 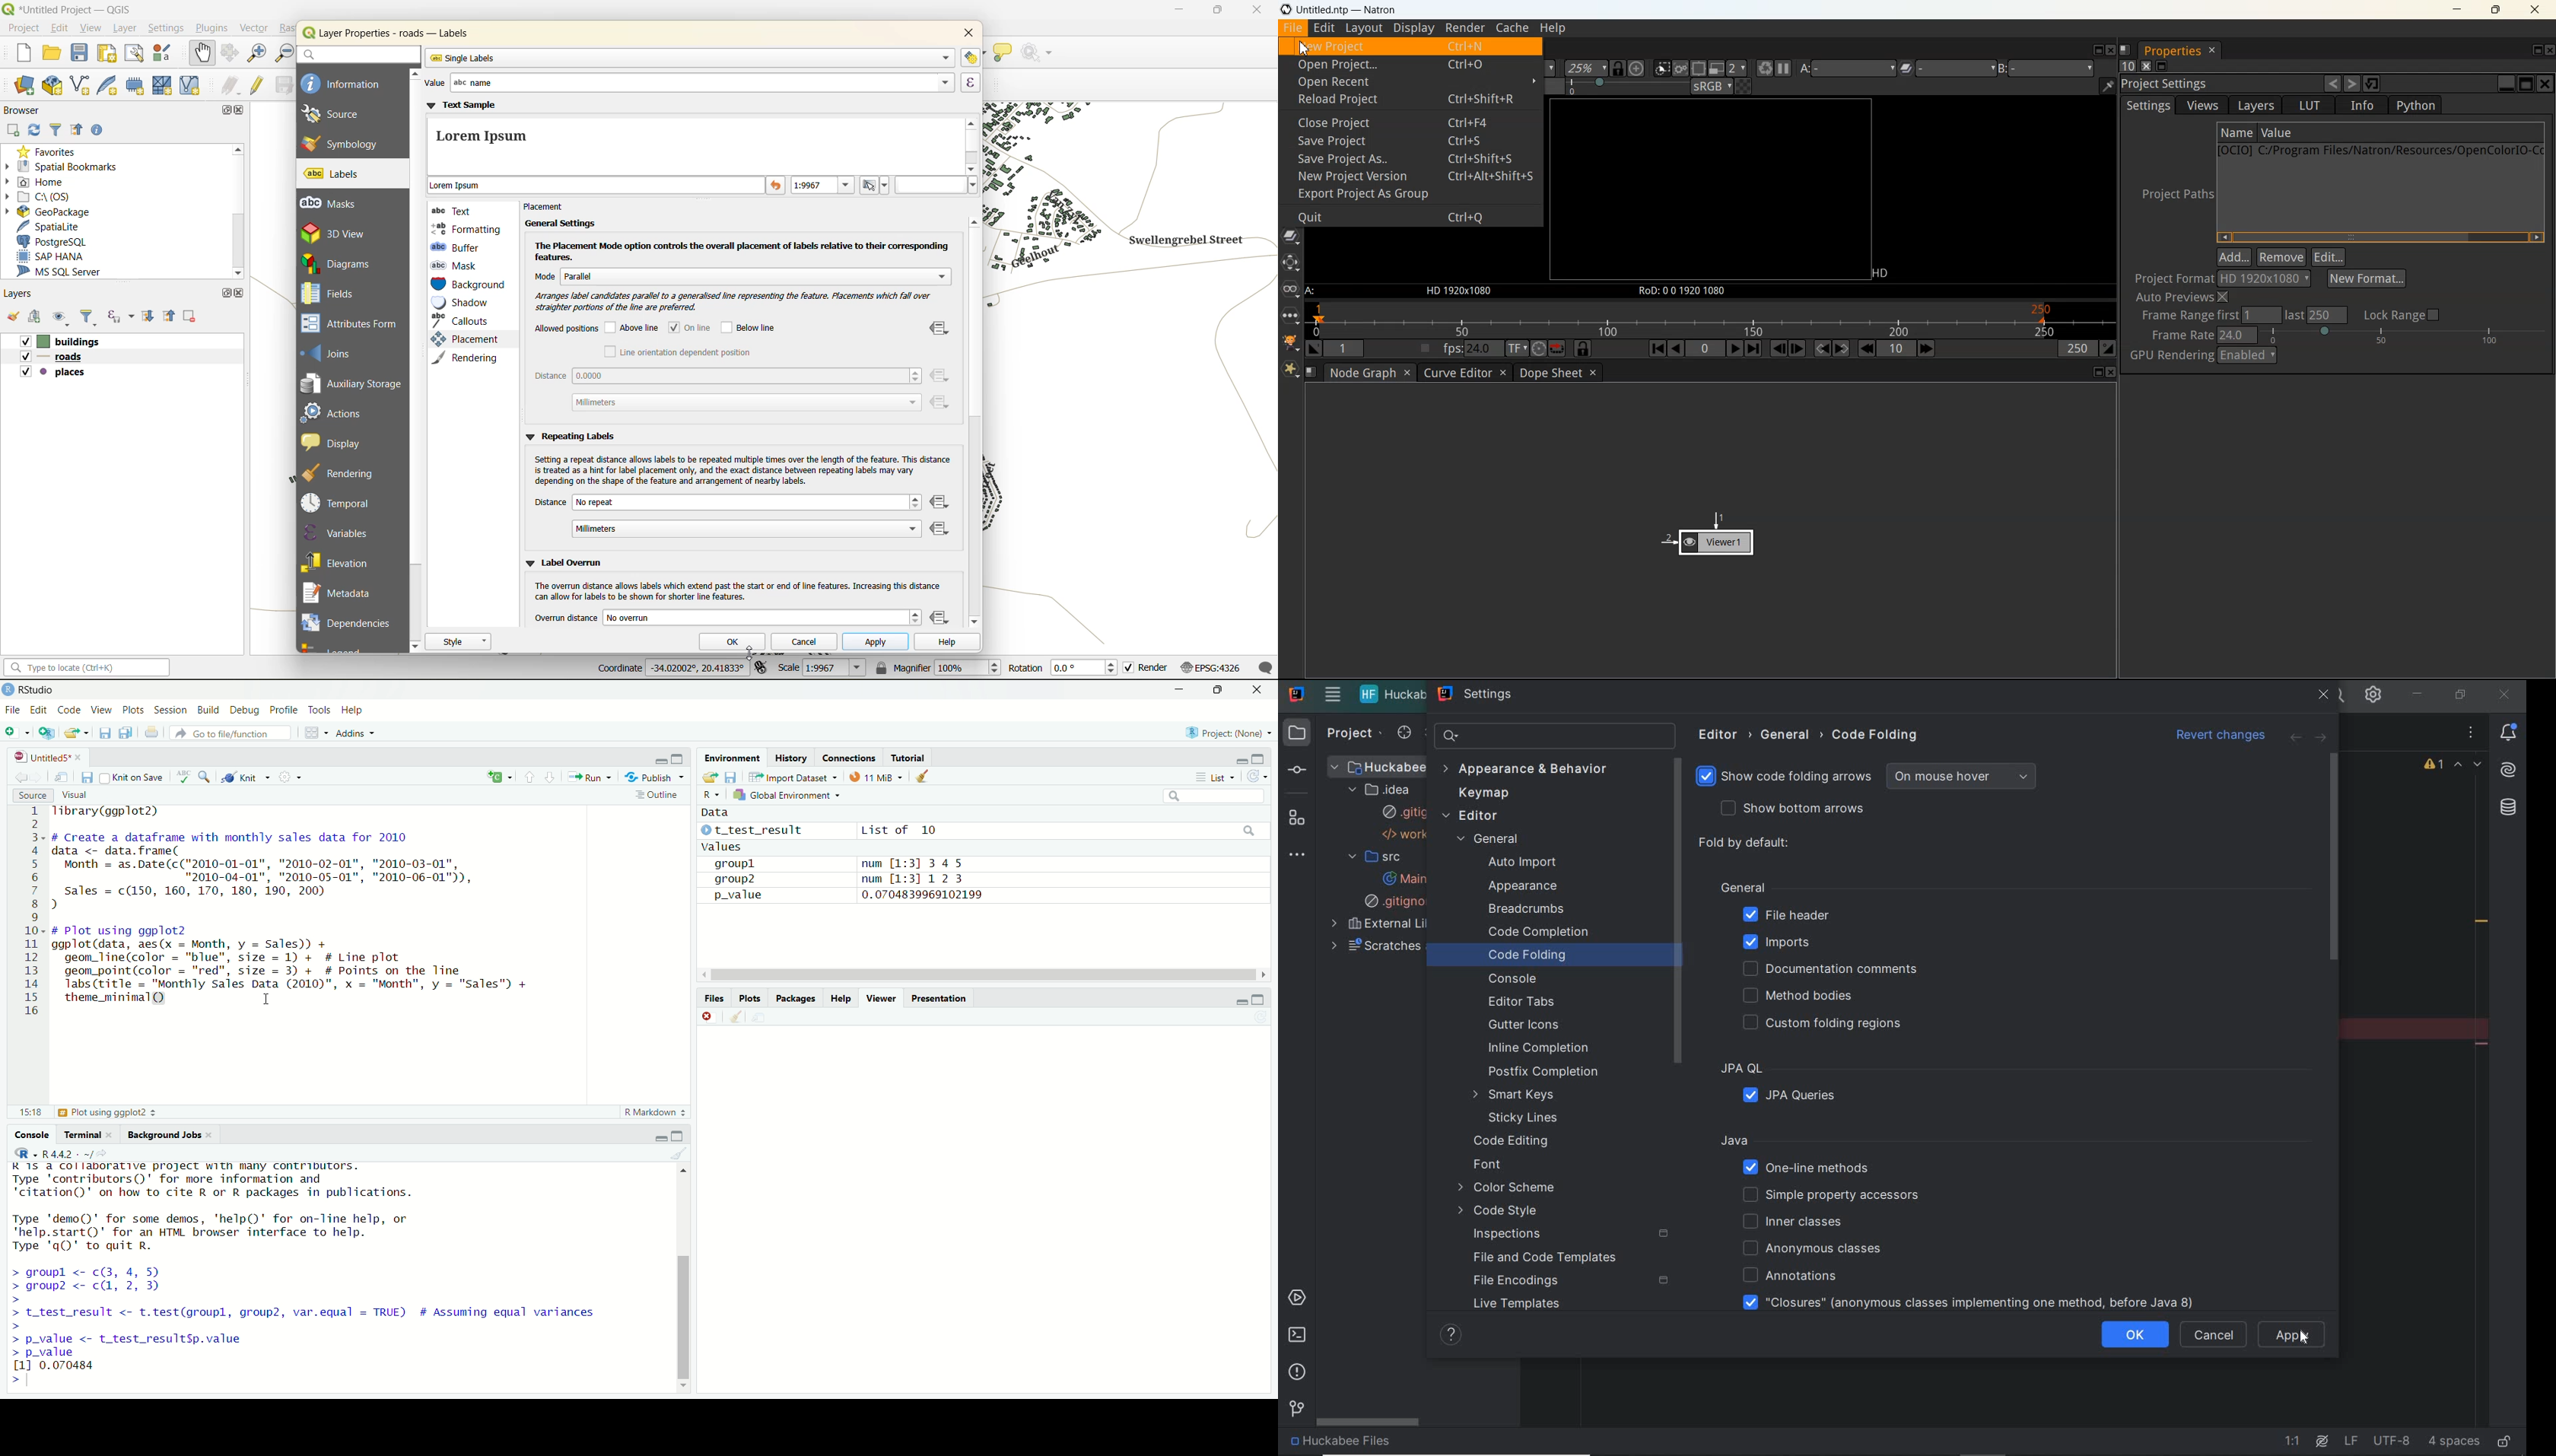 What do you see at coordinates (125, 733) in the screenshot?
I see `save all open document` at bounding box center [125, 733].